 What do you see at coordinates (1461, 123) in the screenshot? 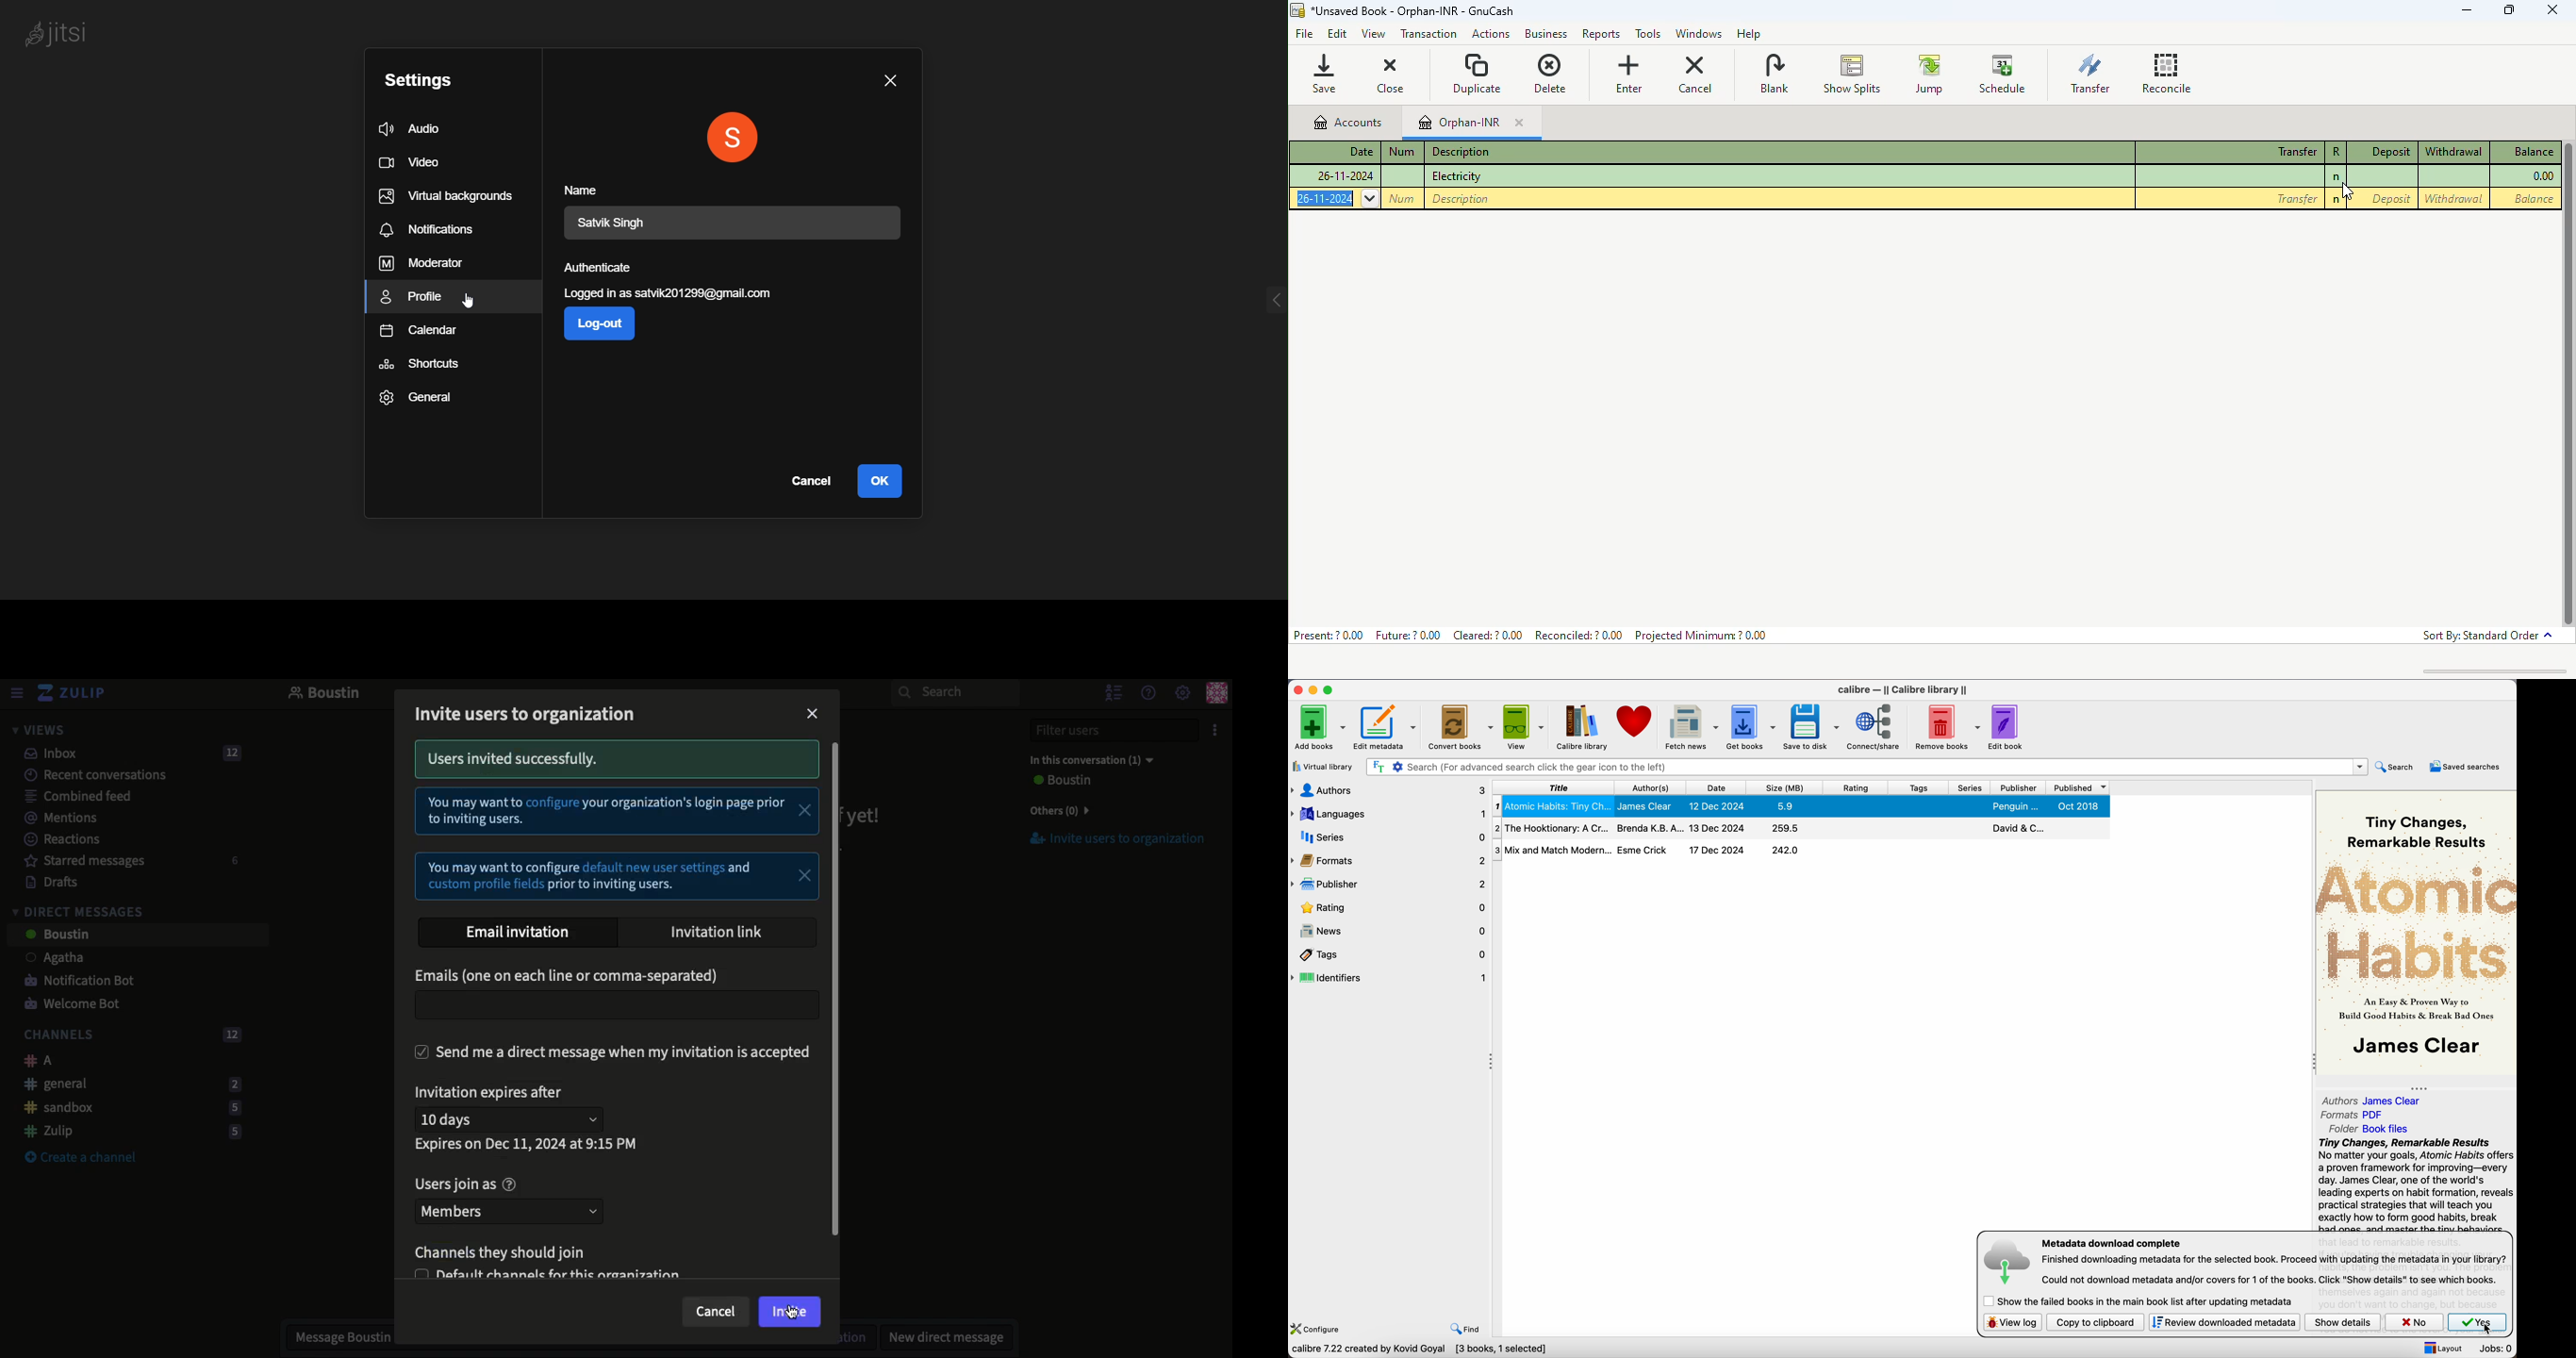
I see `orphan-INR` at bounding box center [1461, 123].